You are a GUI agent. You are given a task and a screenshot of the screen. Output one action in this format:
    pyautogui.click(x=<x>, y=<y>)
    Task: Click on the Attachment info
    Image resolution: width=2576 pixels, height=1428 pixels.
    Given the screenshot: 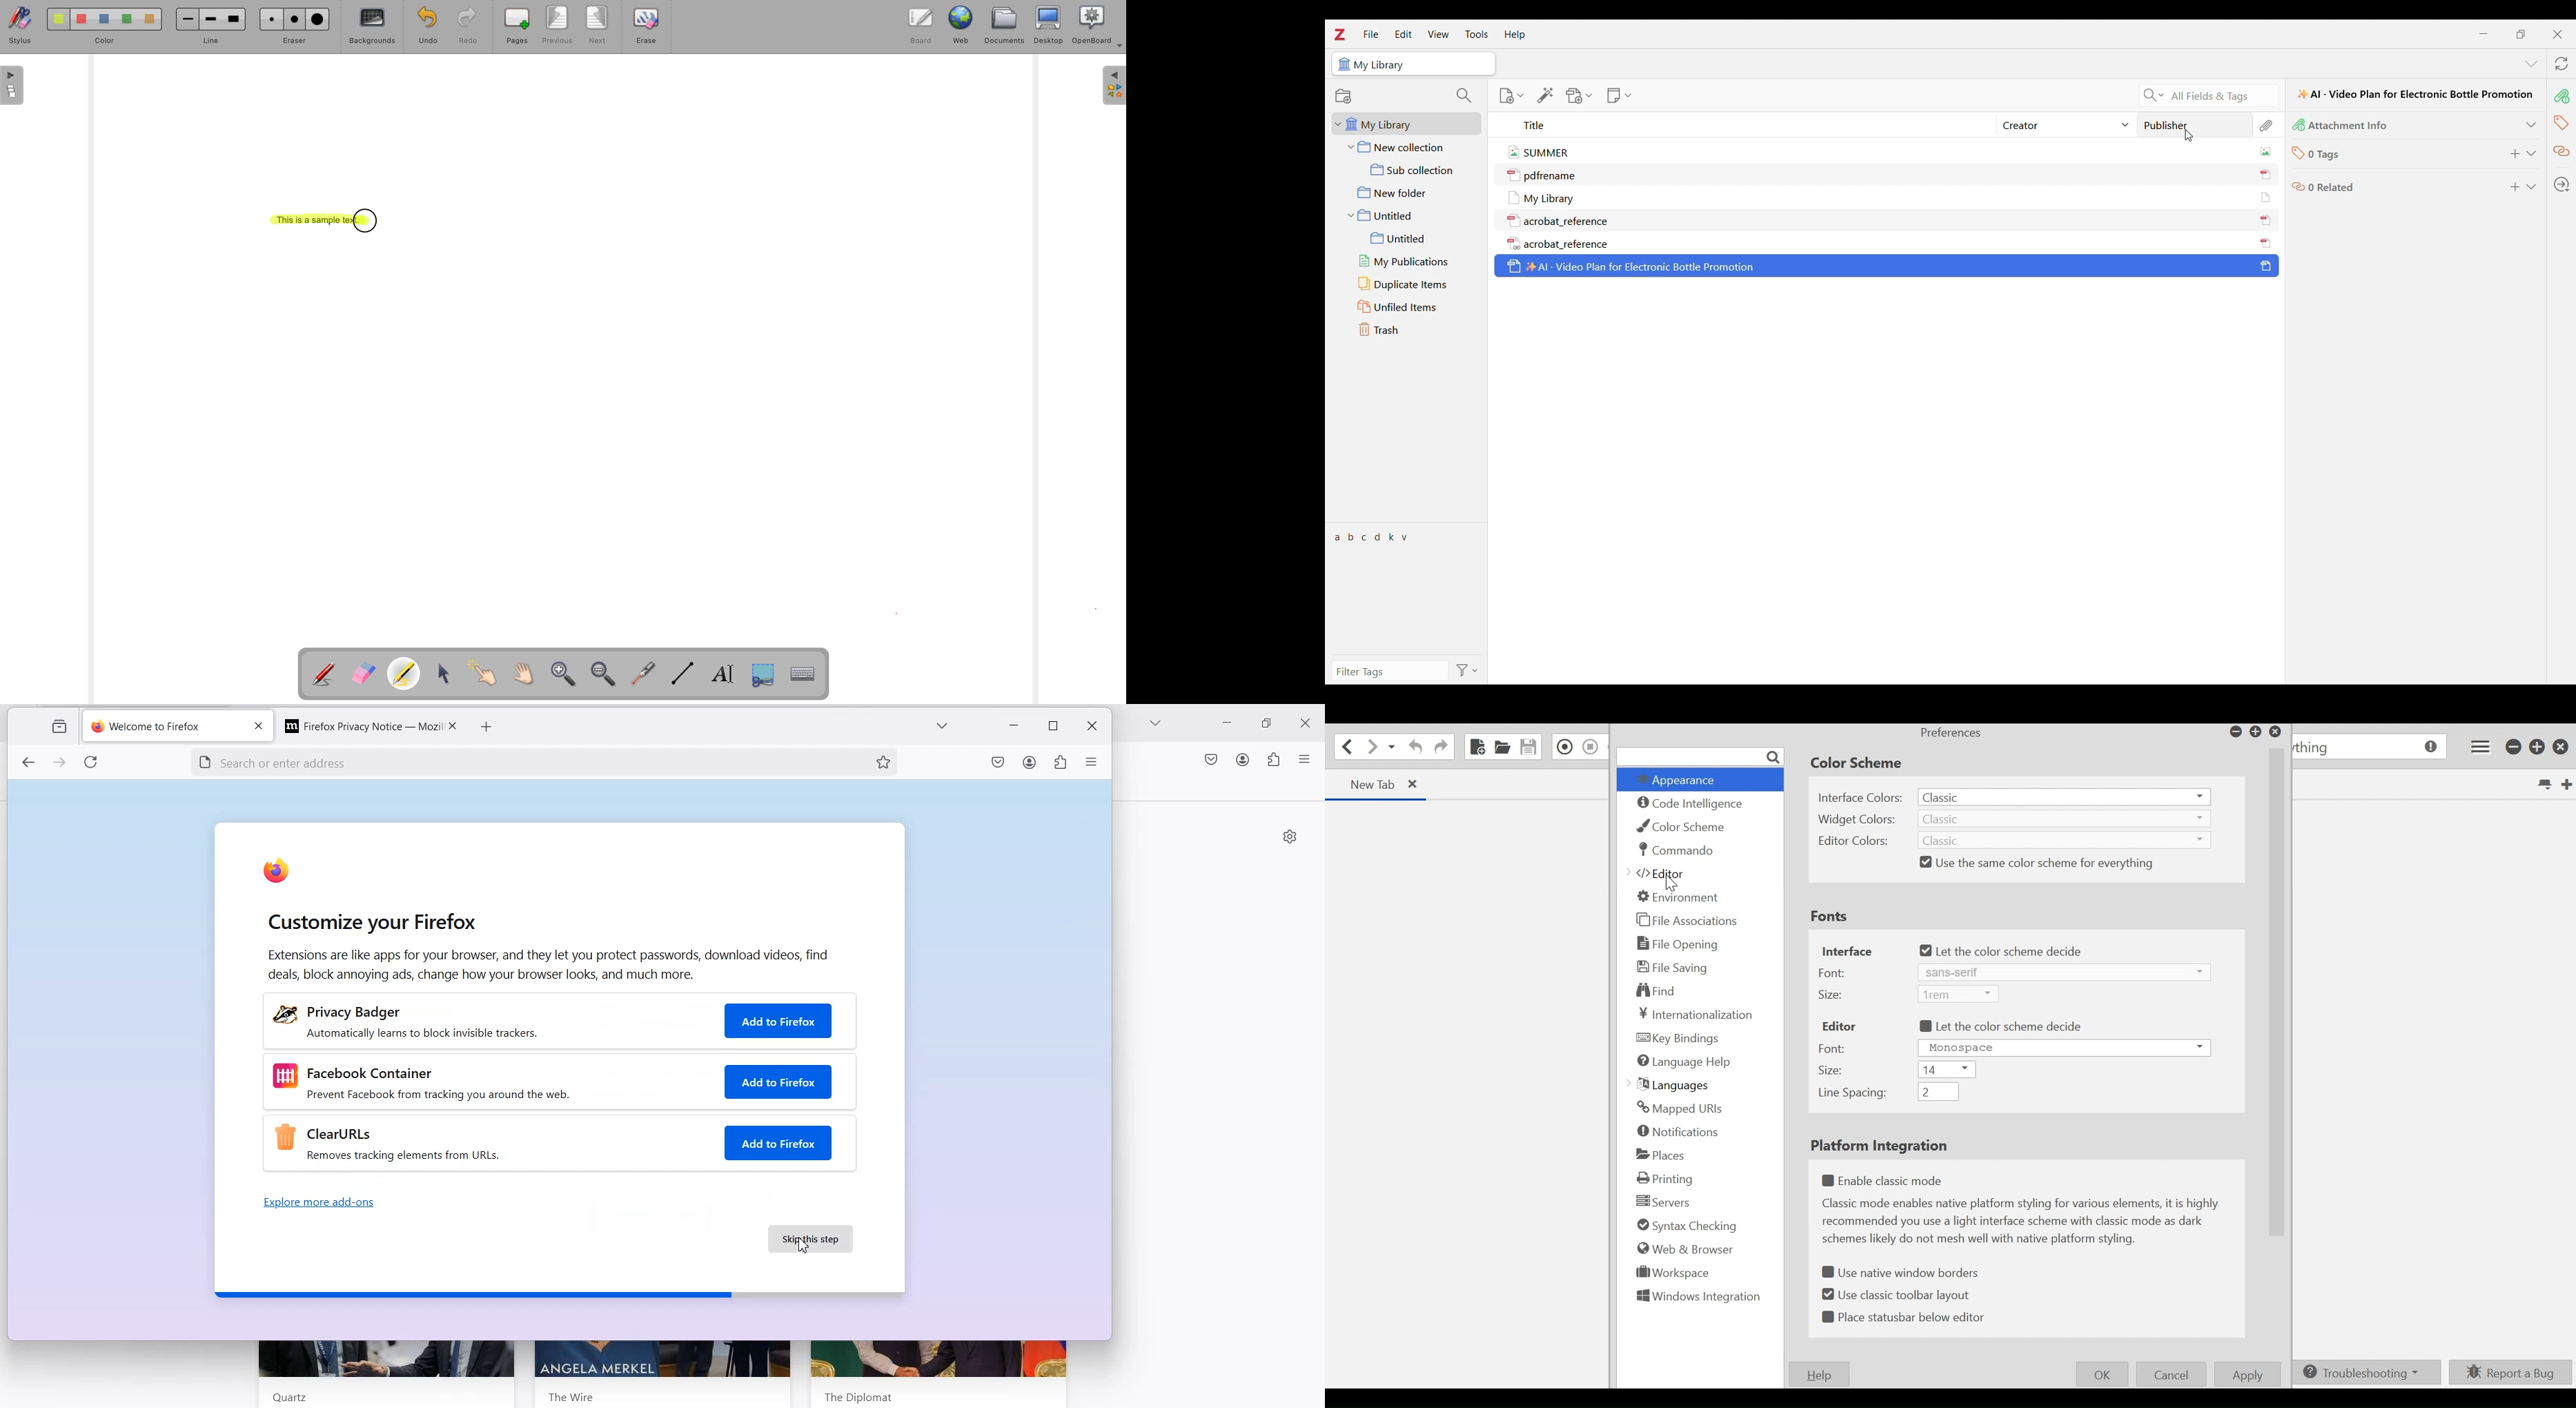 What is the action you would take?
    pyautogui.click(x=2561, y=96)
    